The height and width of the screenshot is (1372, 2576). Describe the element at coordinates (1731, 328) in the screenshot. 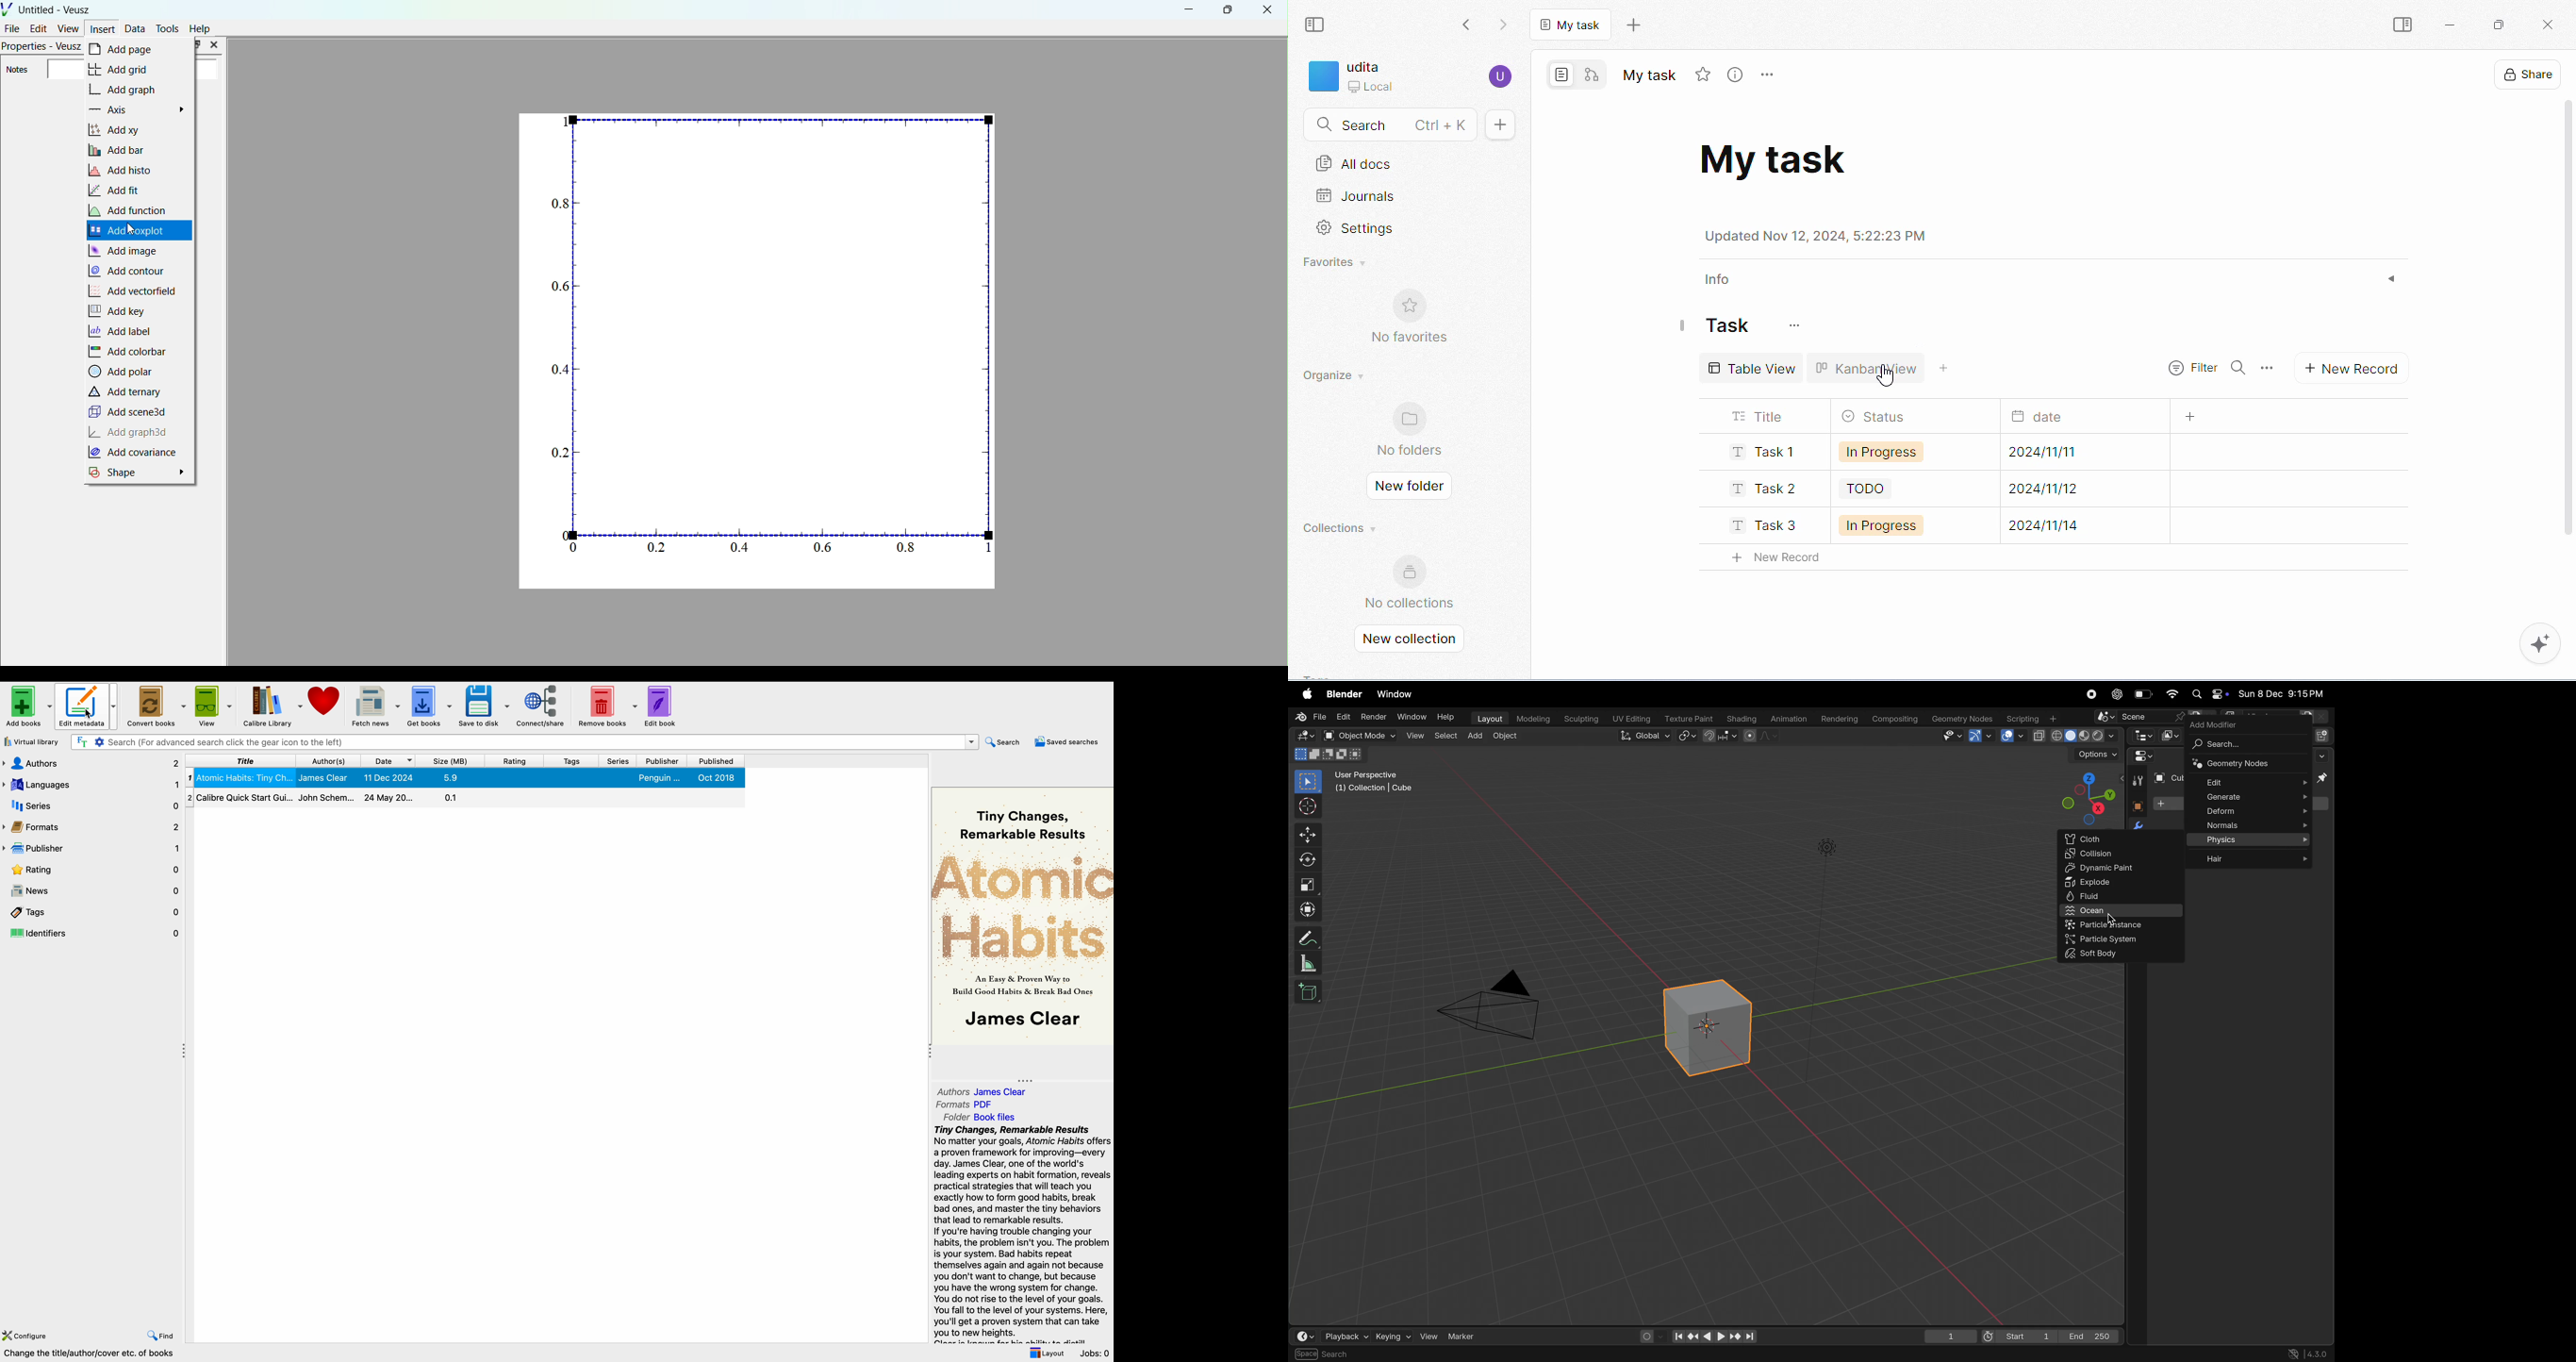

I see `task` at that location.